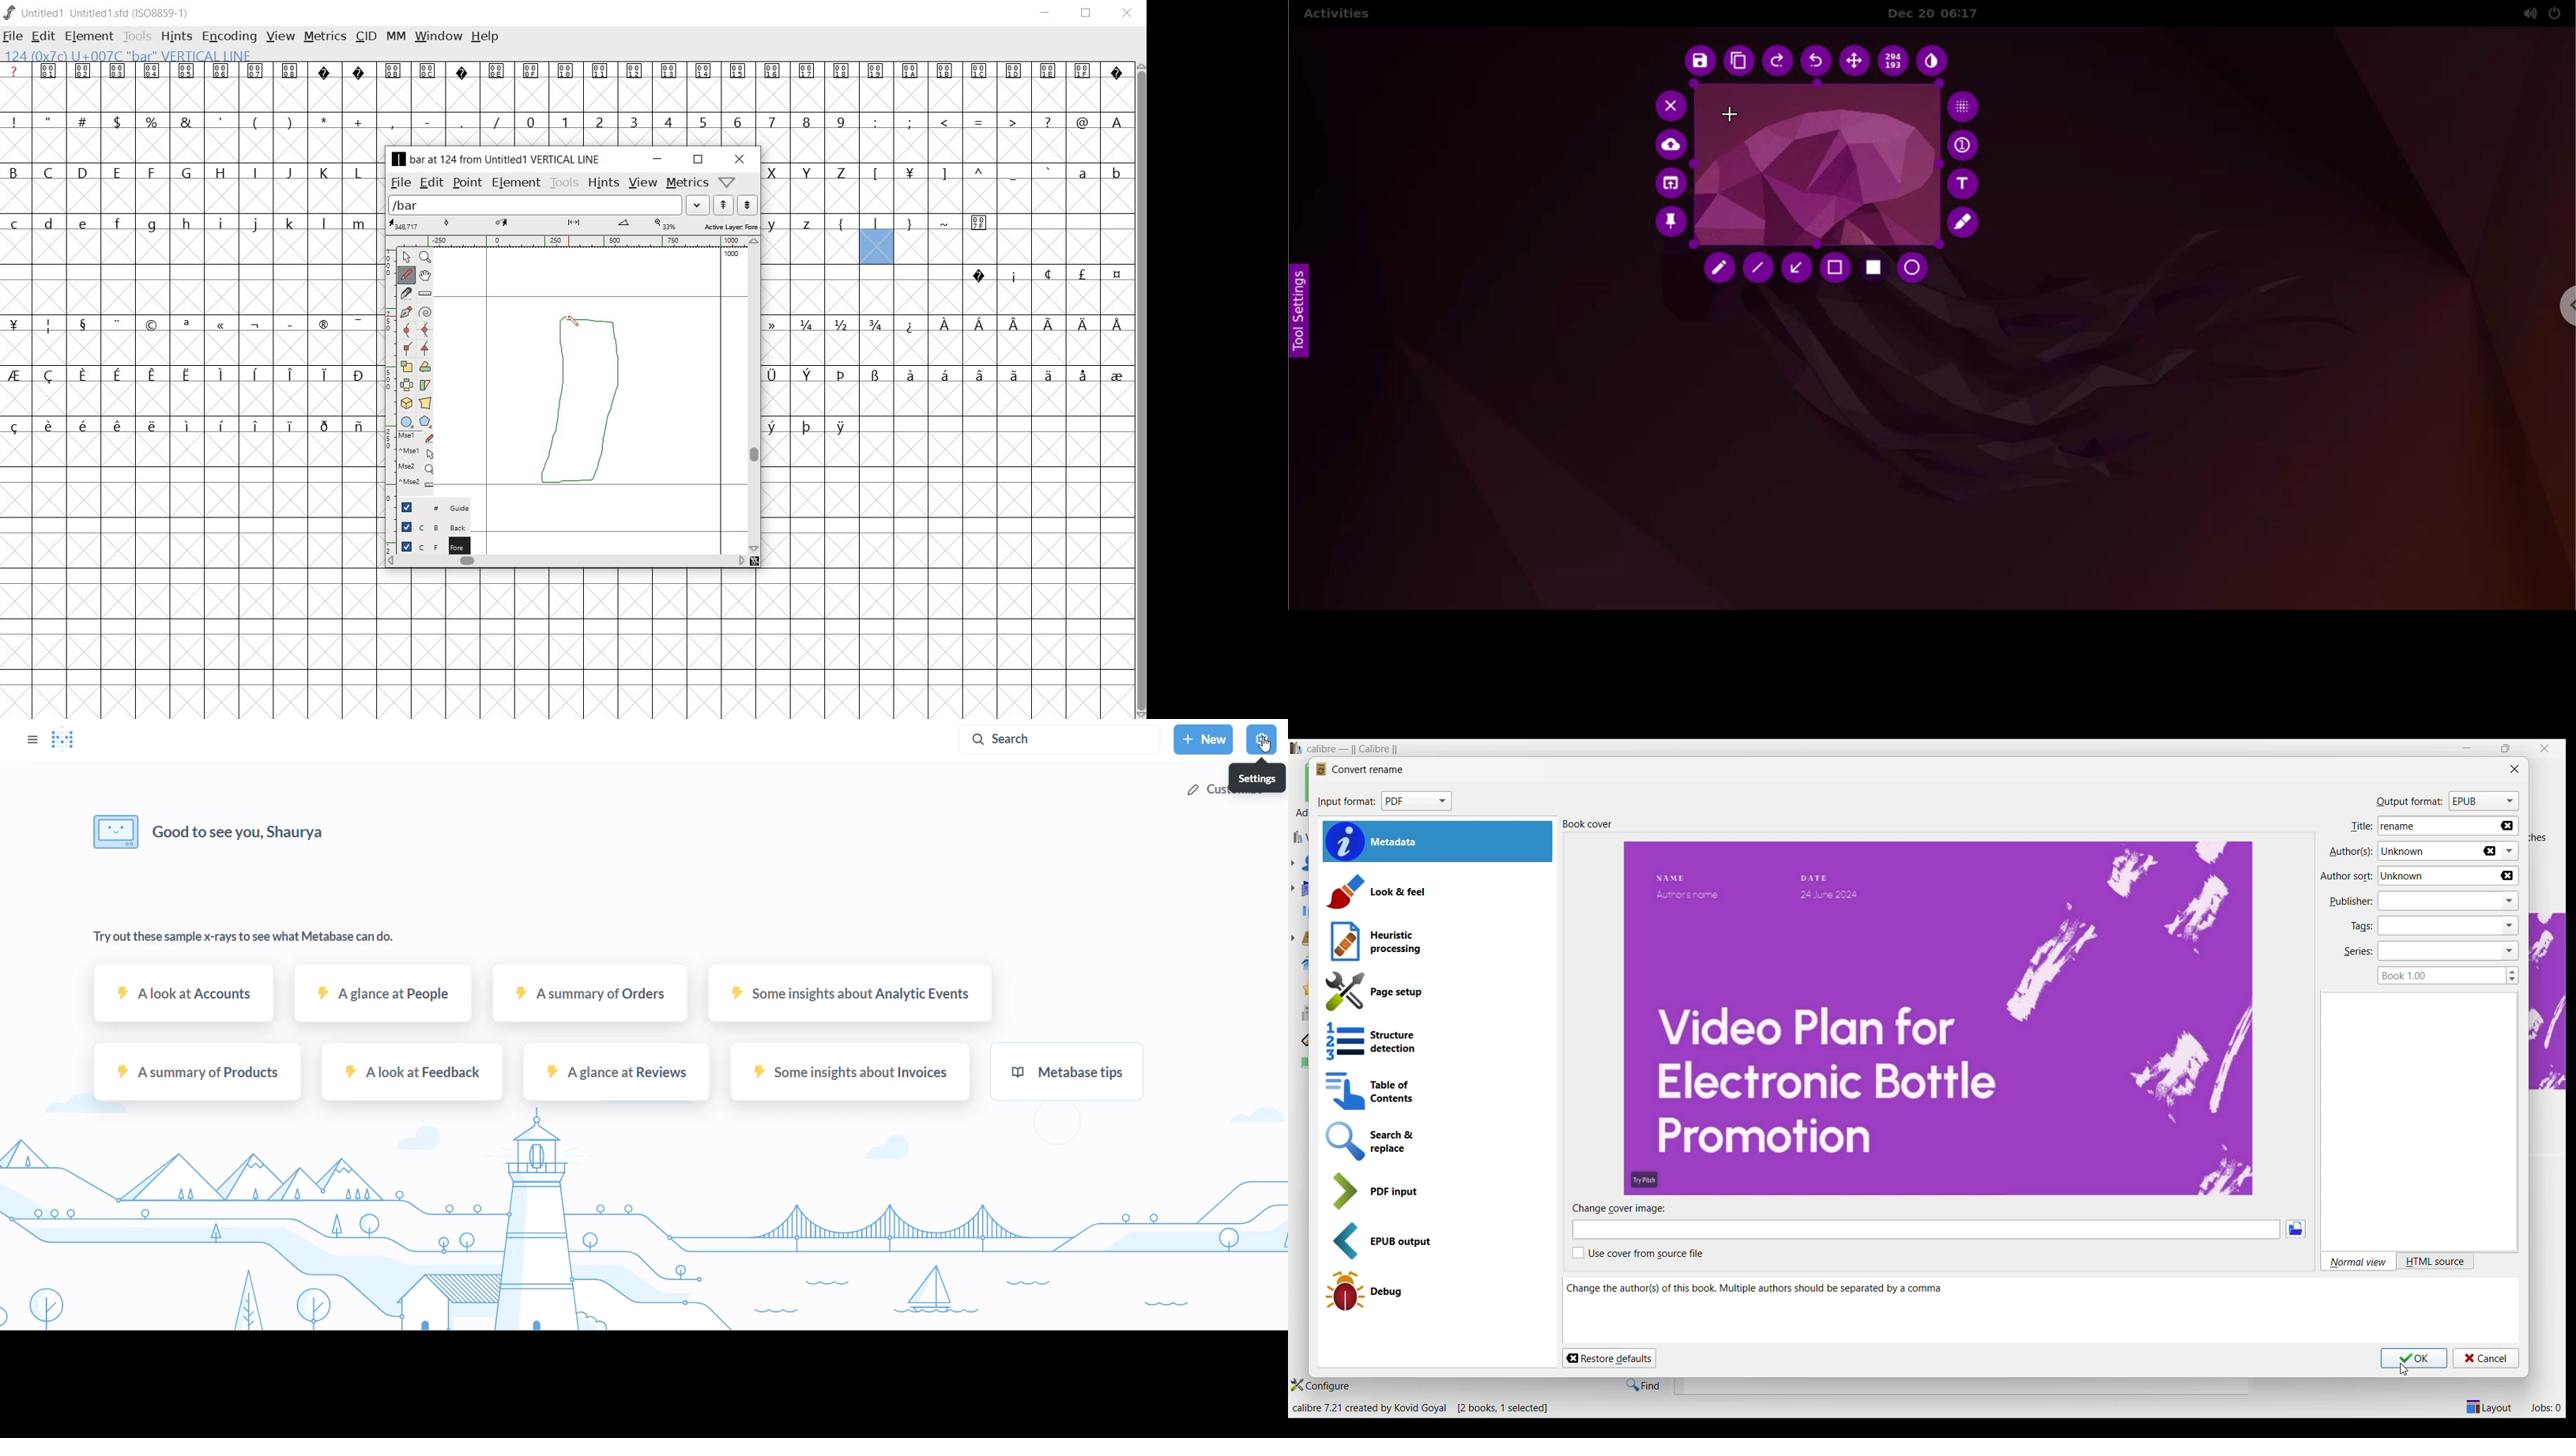  Describe the element at coordinates (2439, 926) in the screenshot. I see `Type in tags` at that location.